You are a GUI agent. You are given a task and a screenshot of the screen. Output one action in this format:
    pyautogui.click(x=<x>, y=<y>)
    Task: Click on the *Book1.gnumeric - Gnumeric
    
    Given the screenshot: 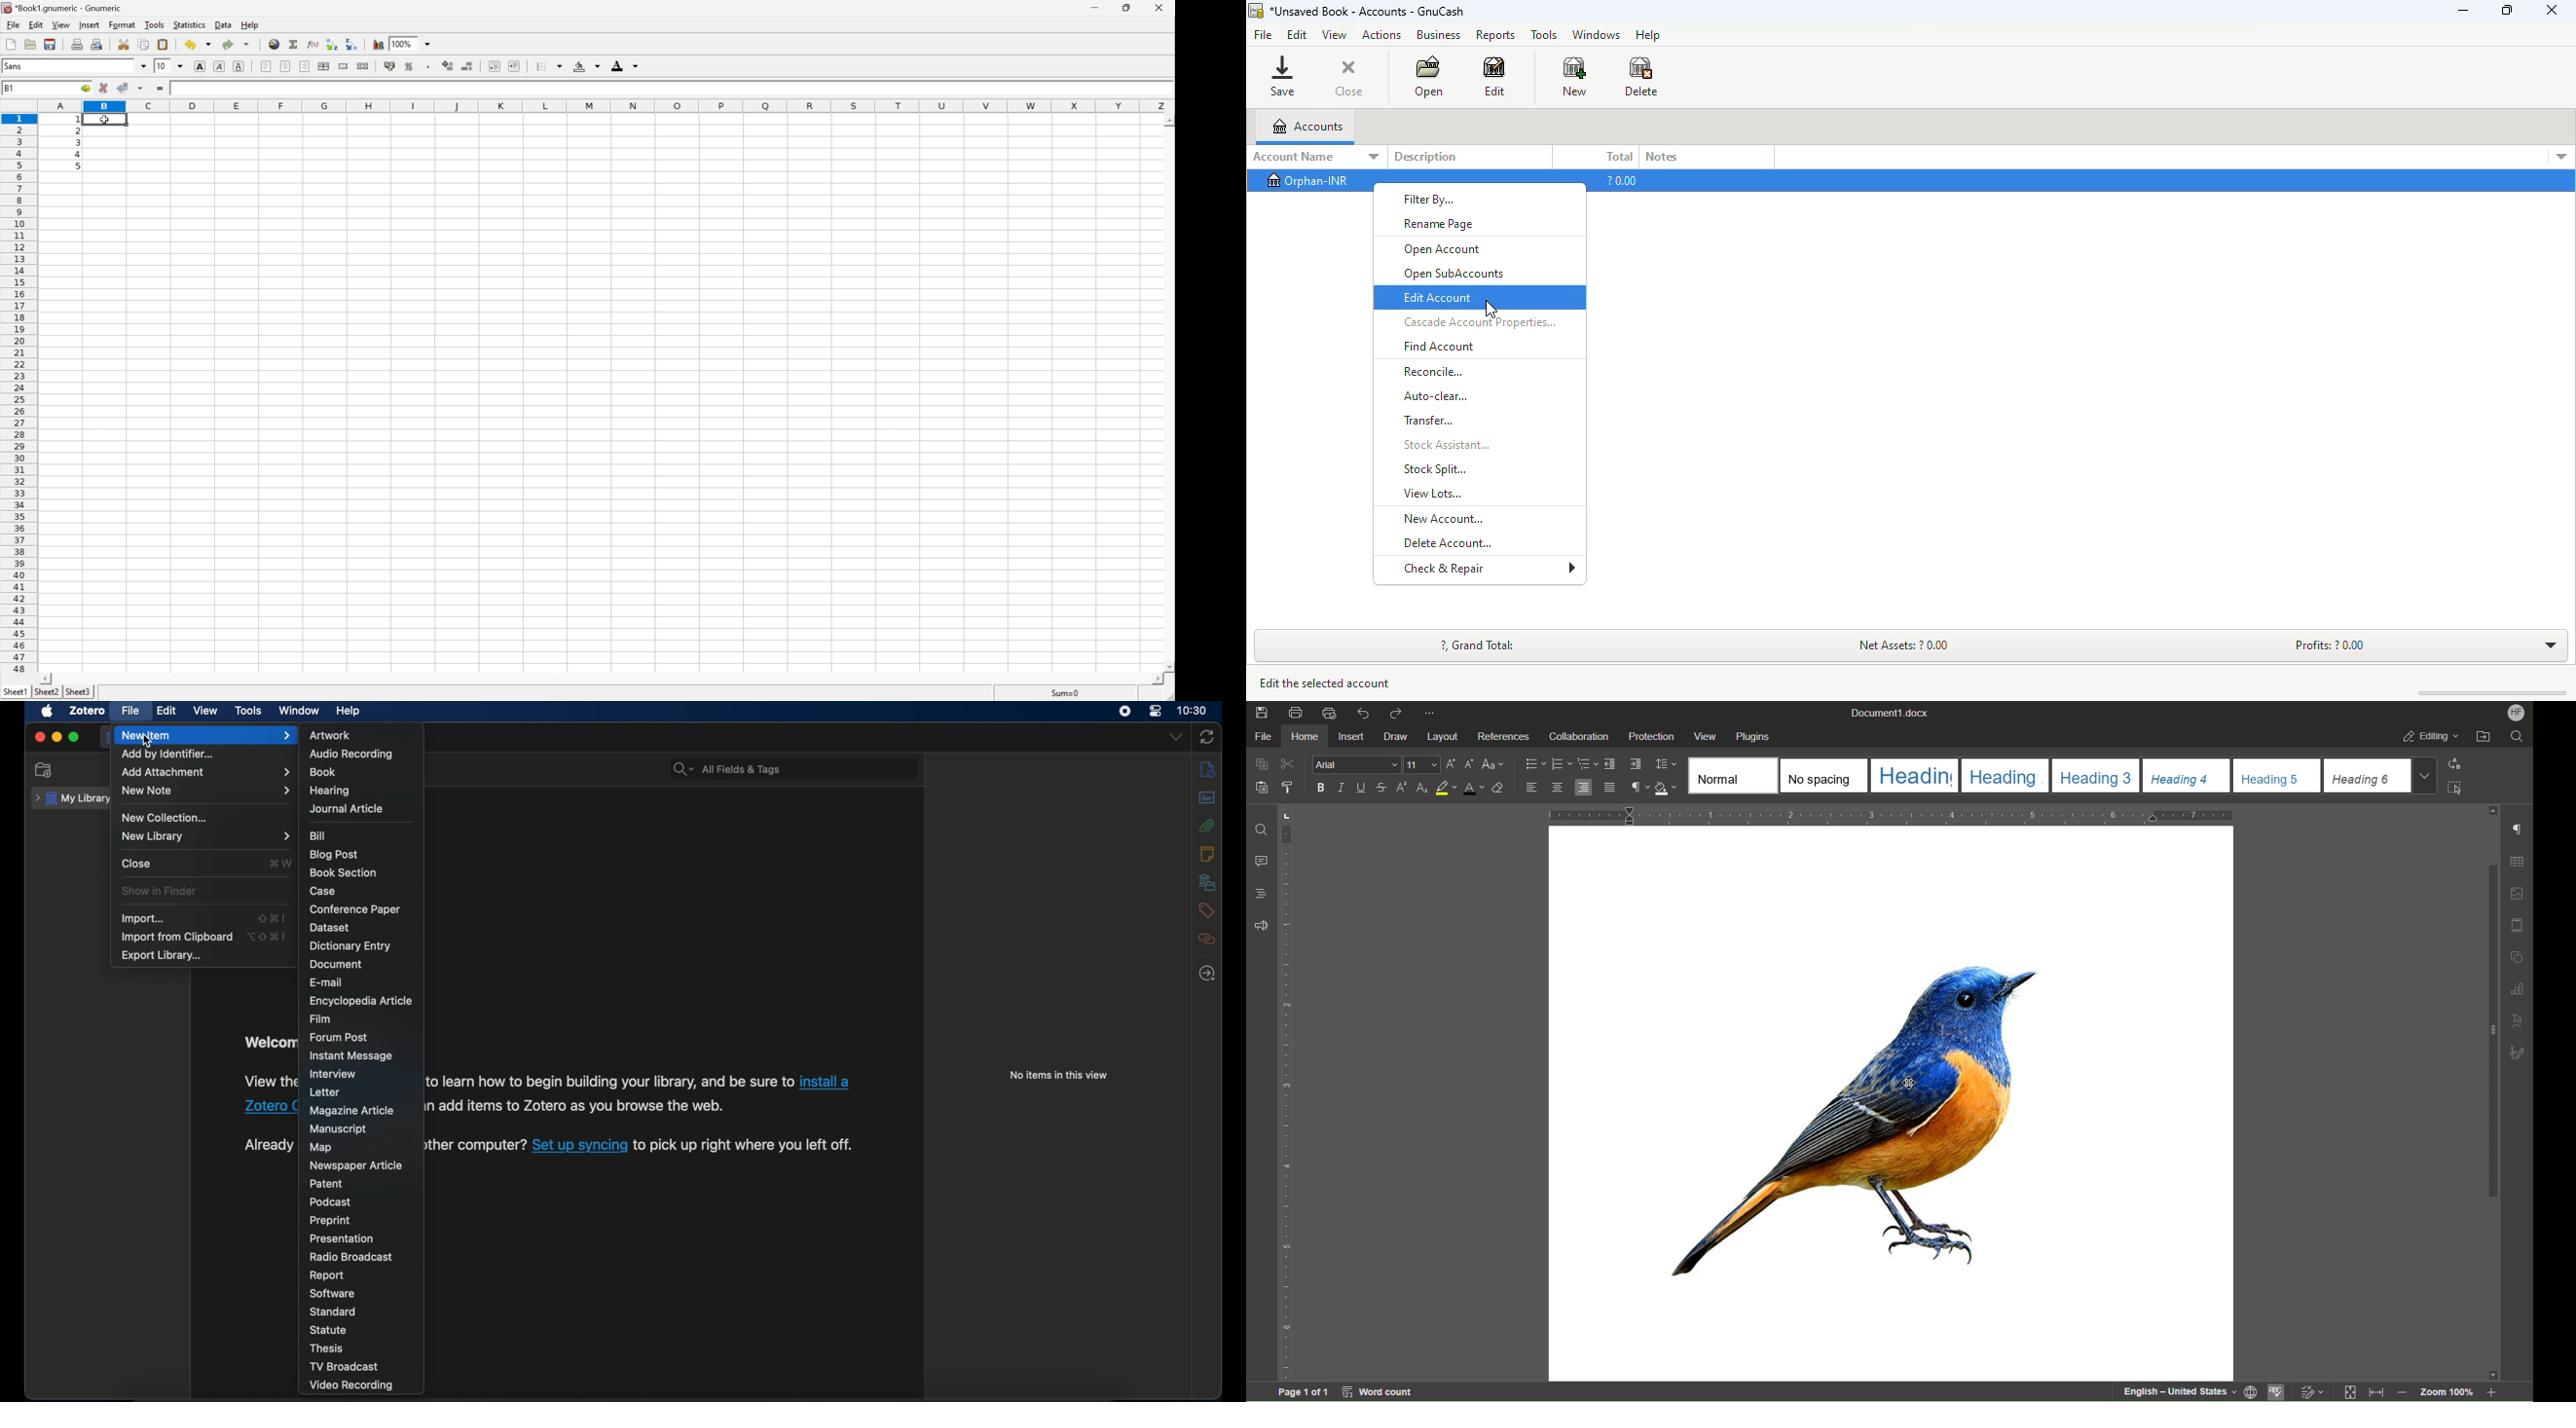 What is the action you would take?
    pyautogui.click(x=65, y=8)
    